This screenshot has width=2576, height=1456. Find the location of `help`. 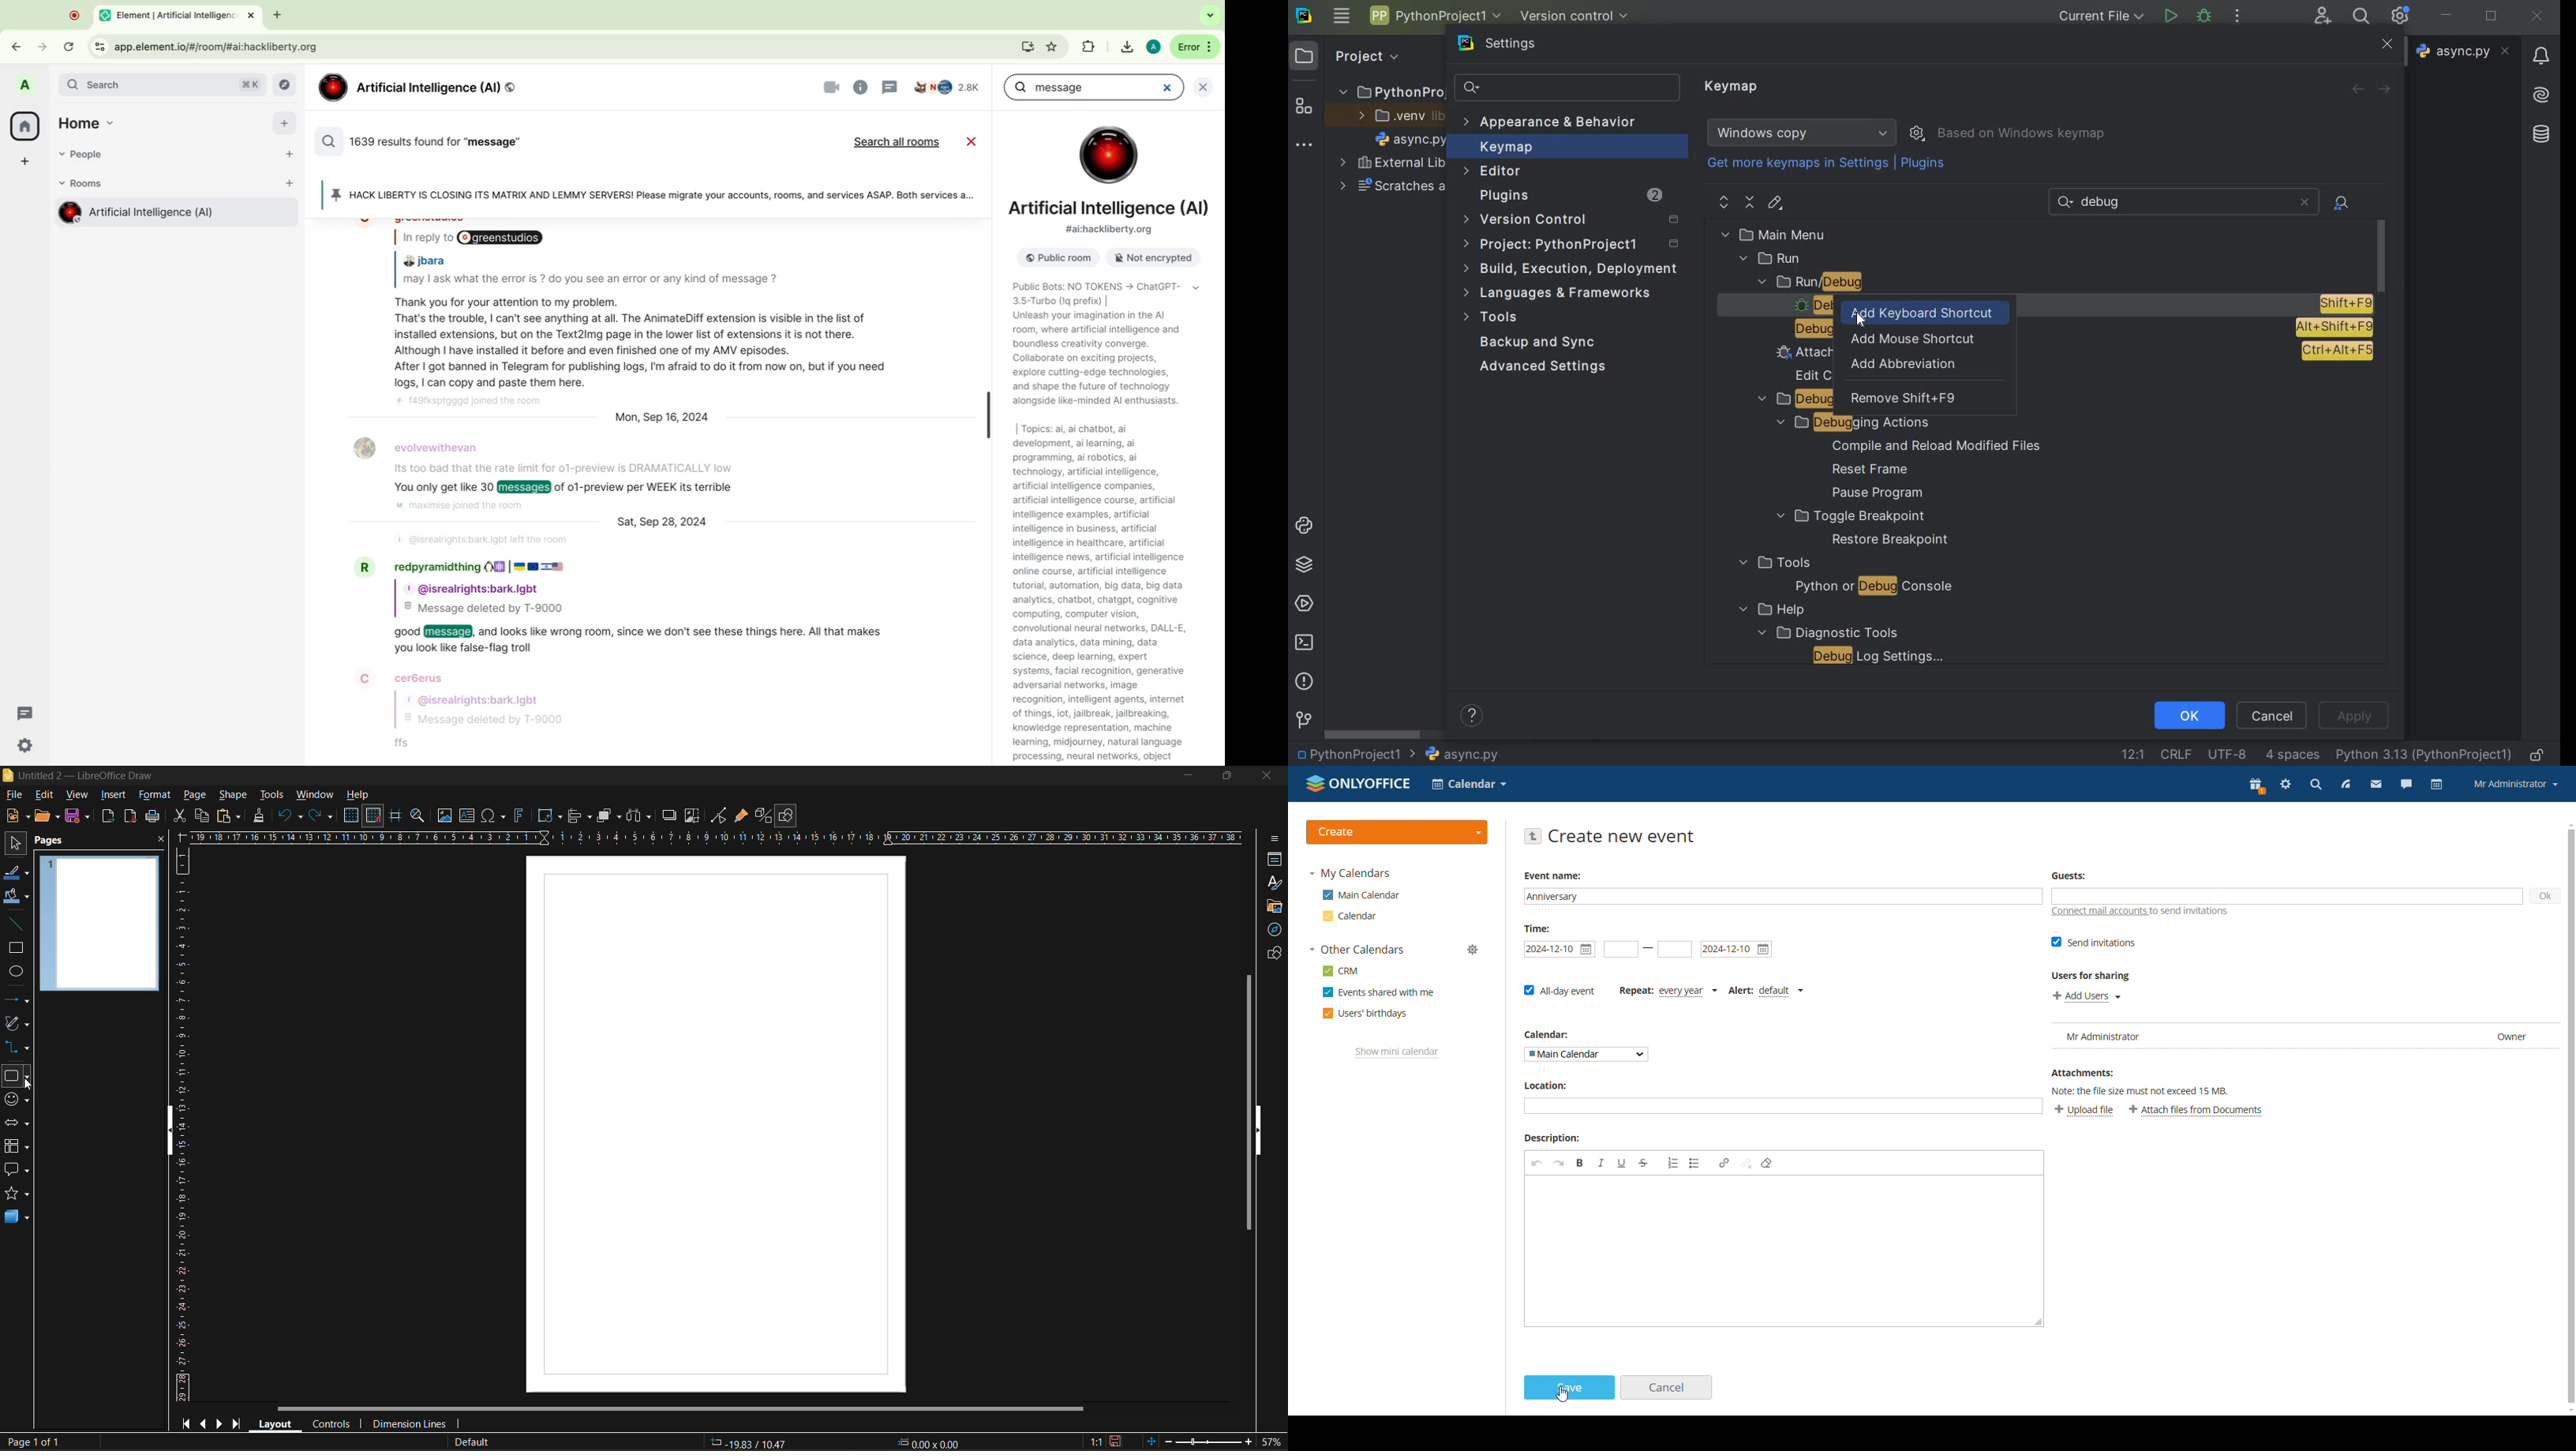

help is located at coordinates (358, 796).